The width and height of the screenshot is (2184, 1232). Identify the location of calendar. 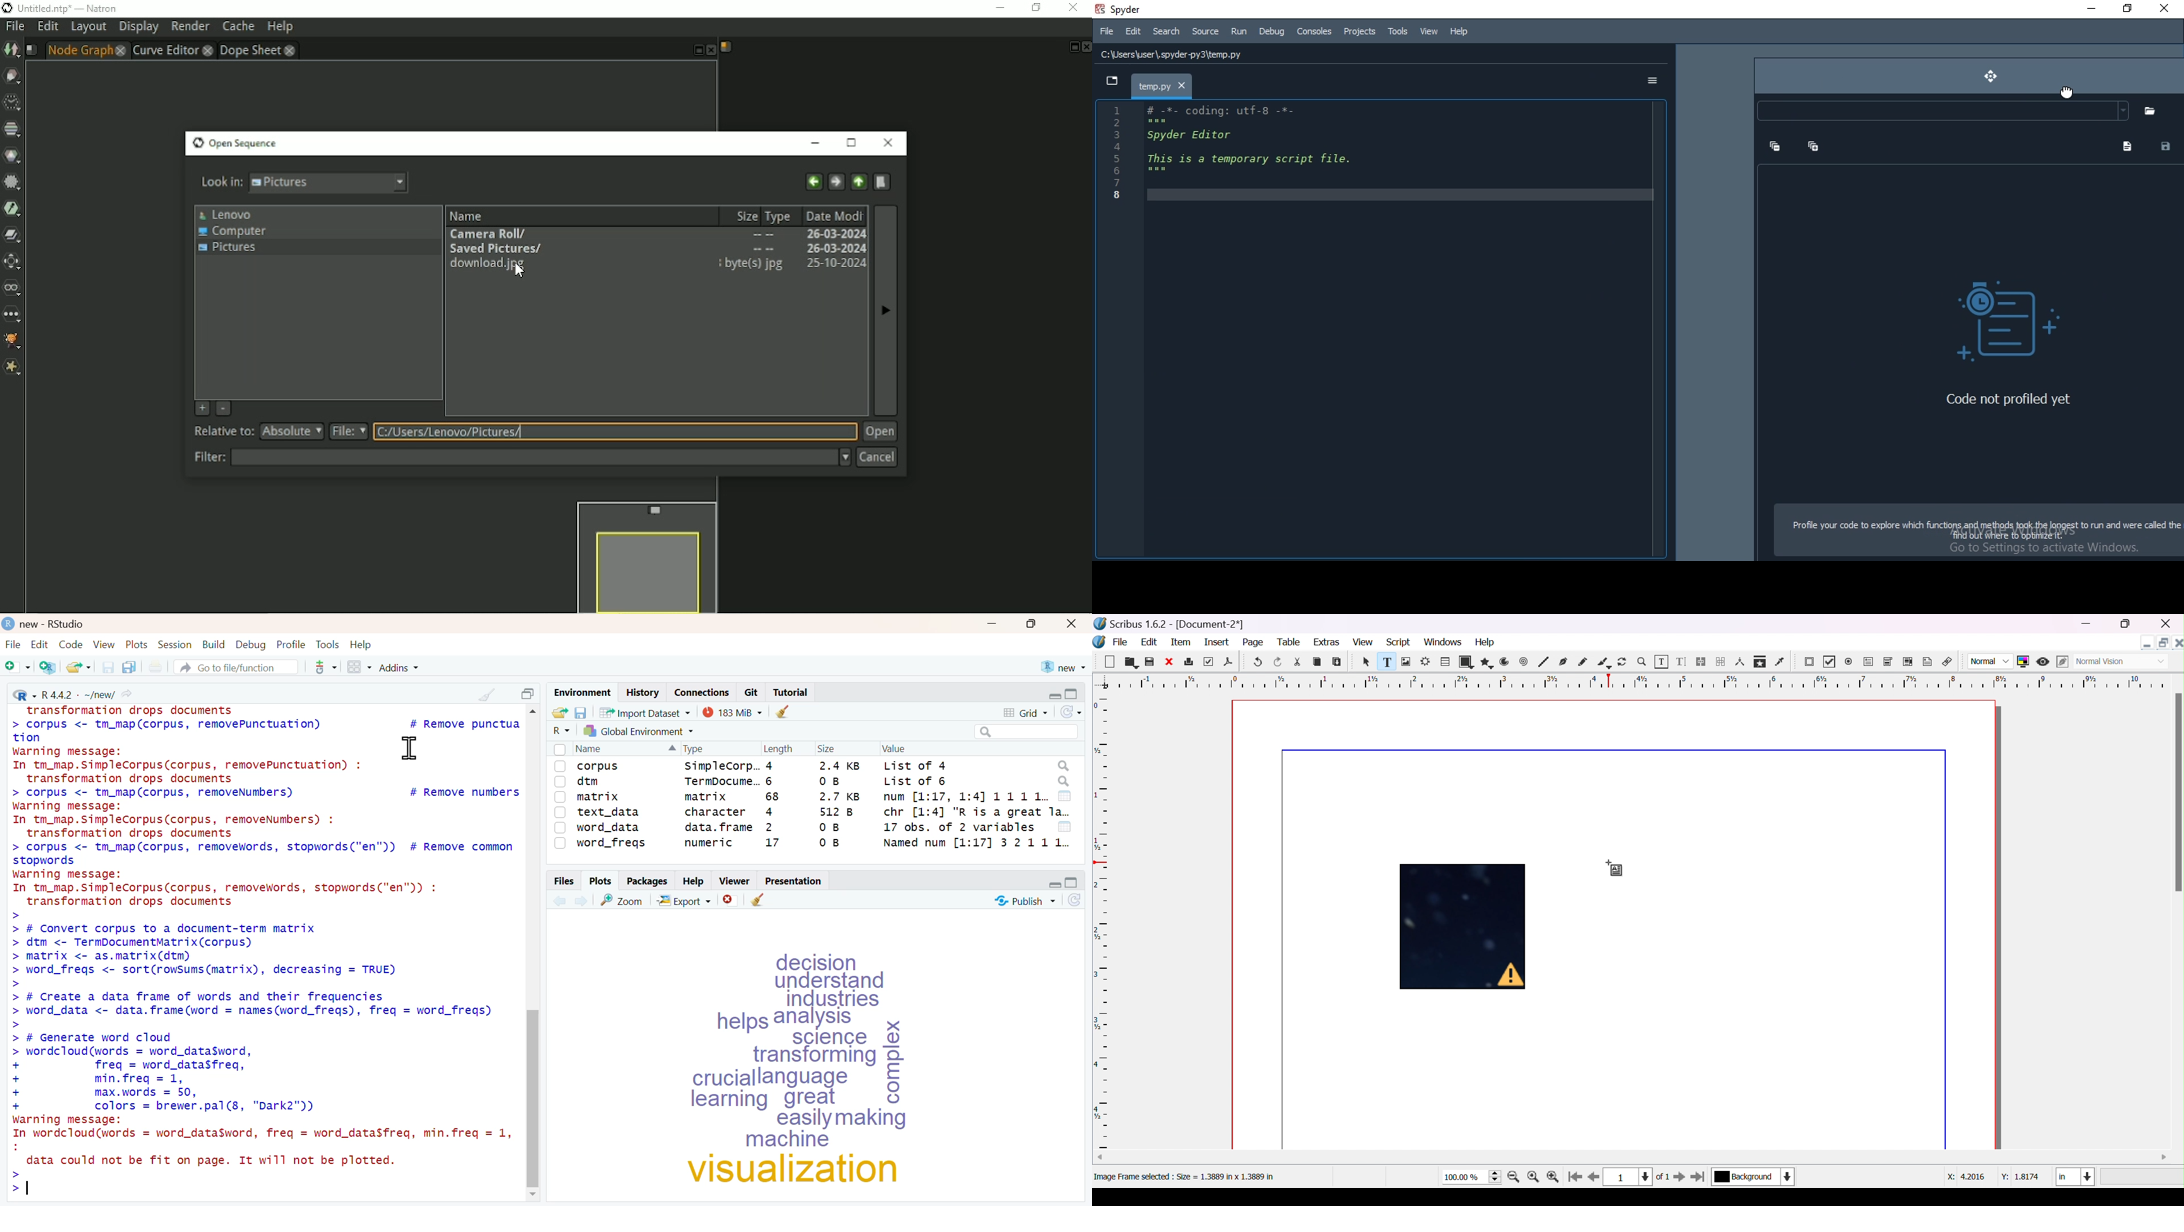
(1064, 827).